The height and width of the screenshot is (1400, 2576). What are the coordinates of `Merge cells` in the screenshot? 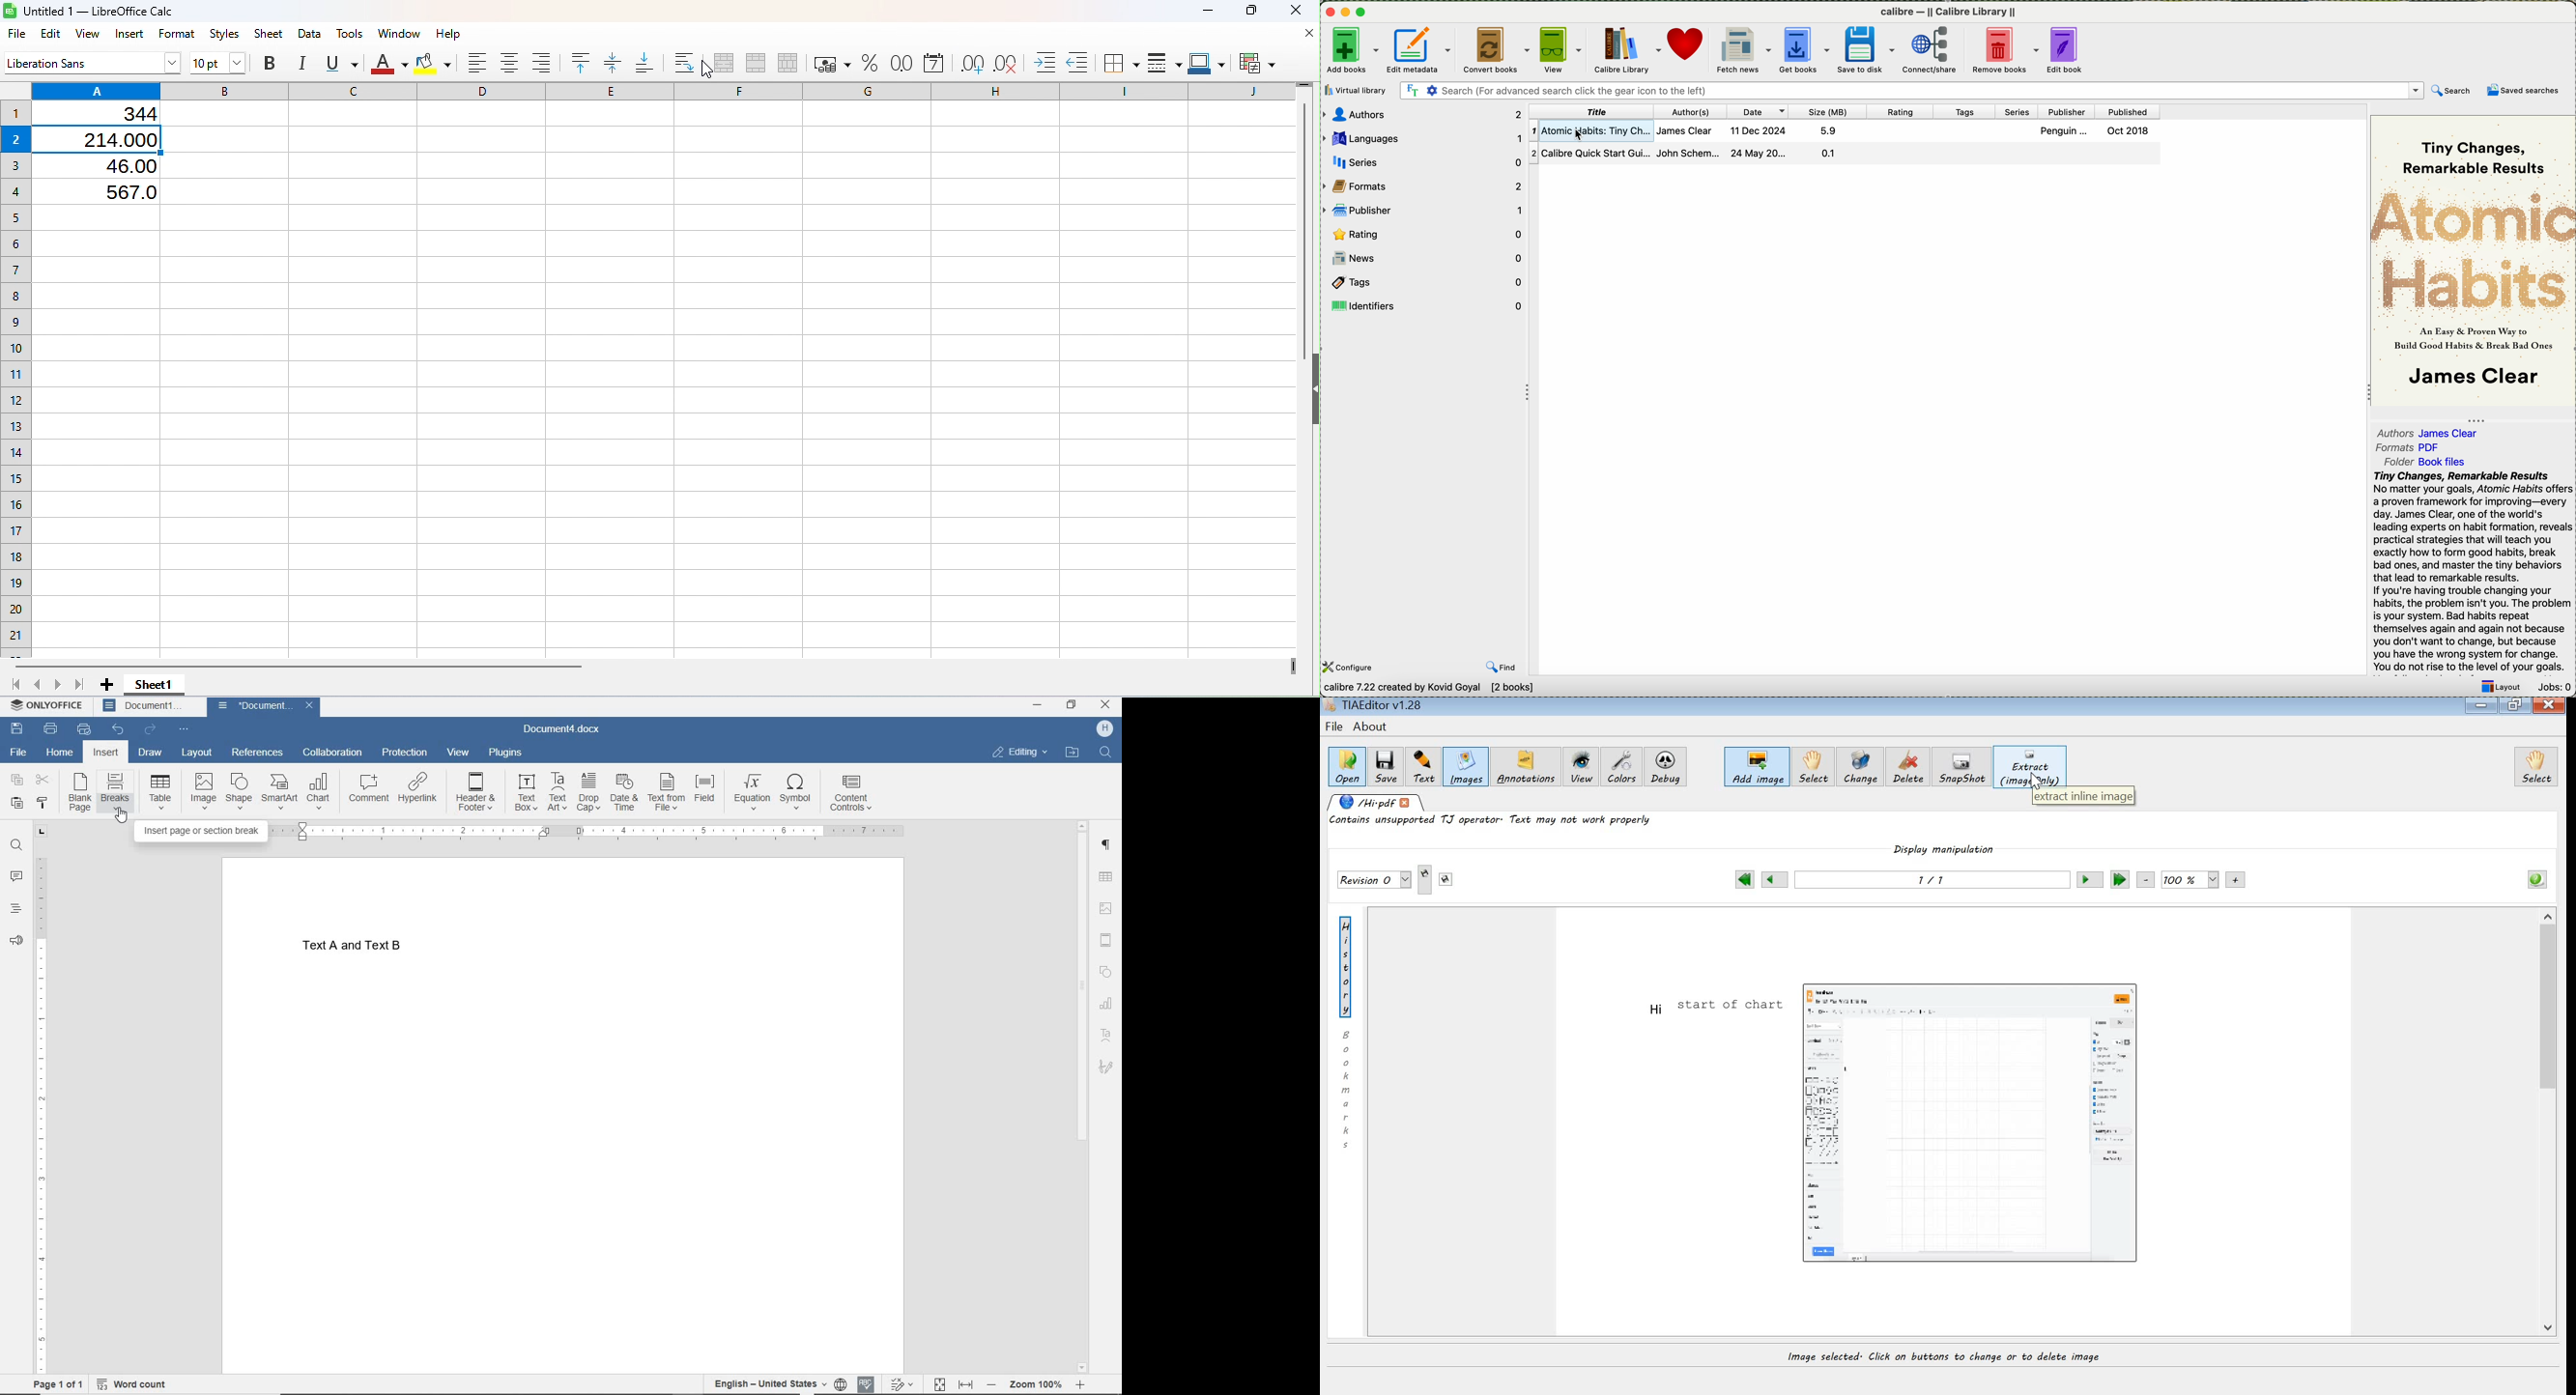 It's located at (754, 62).